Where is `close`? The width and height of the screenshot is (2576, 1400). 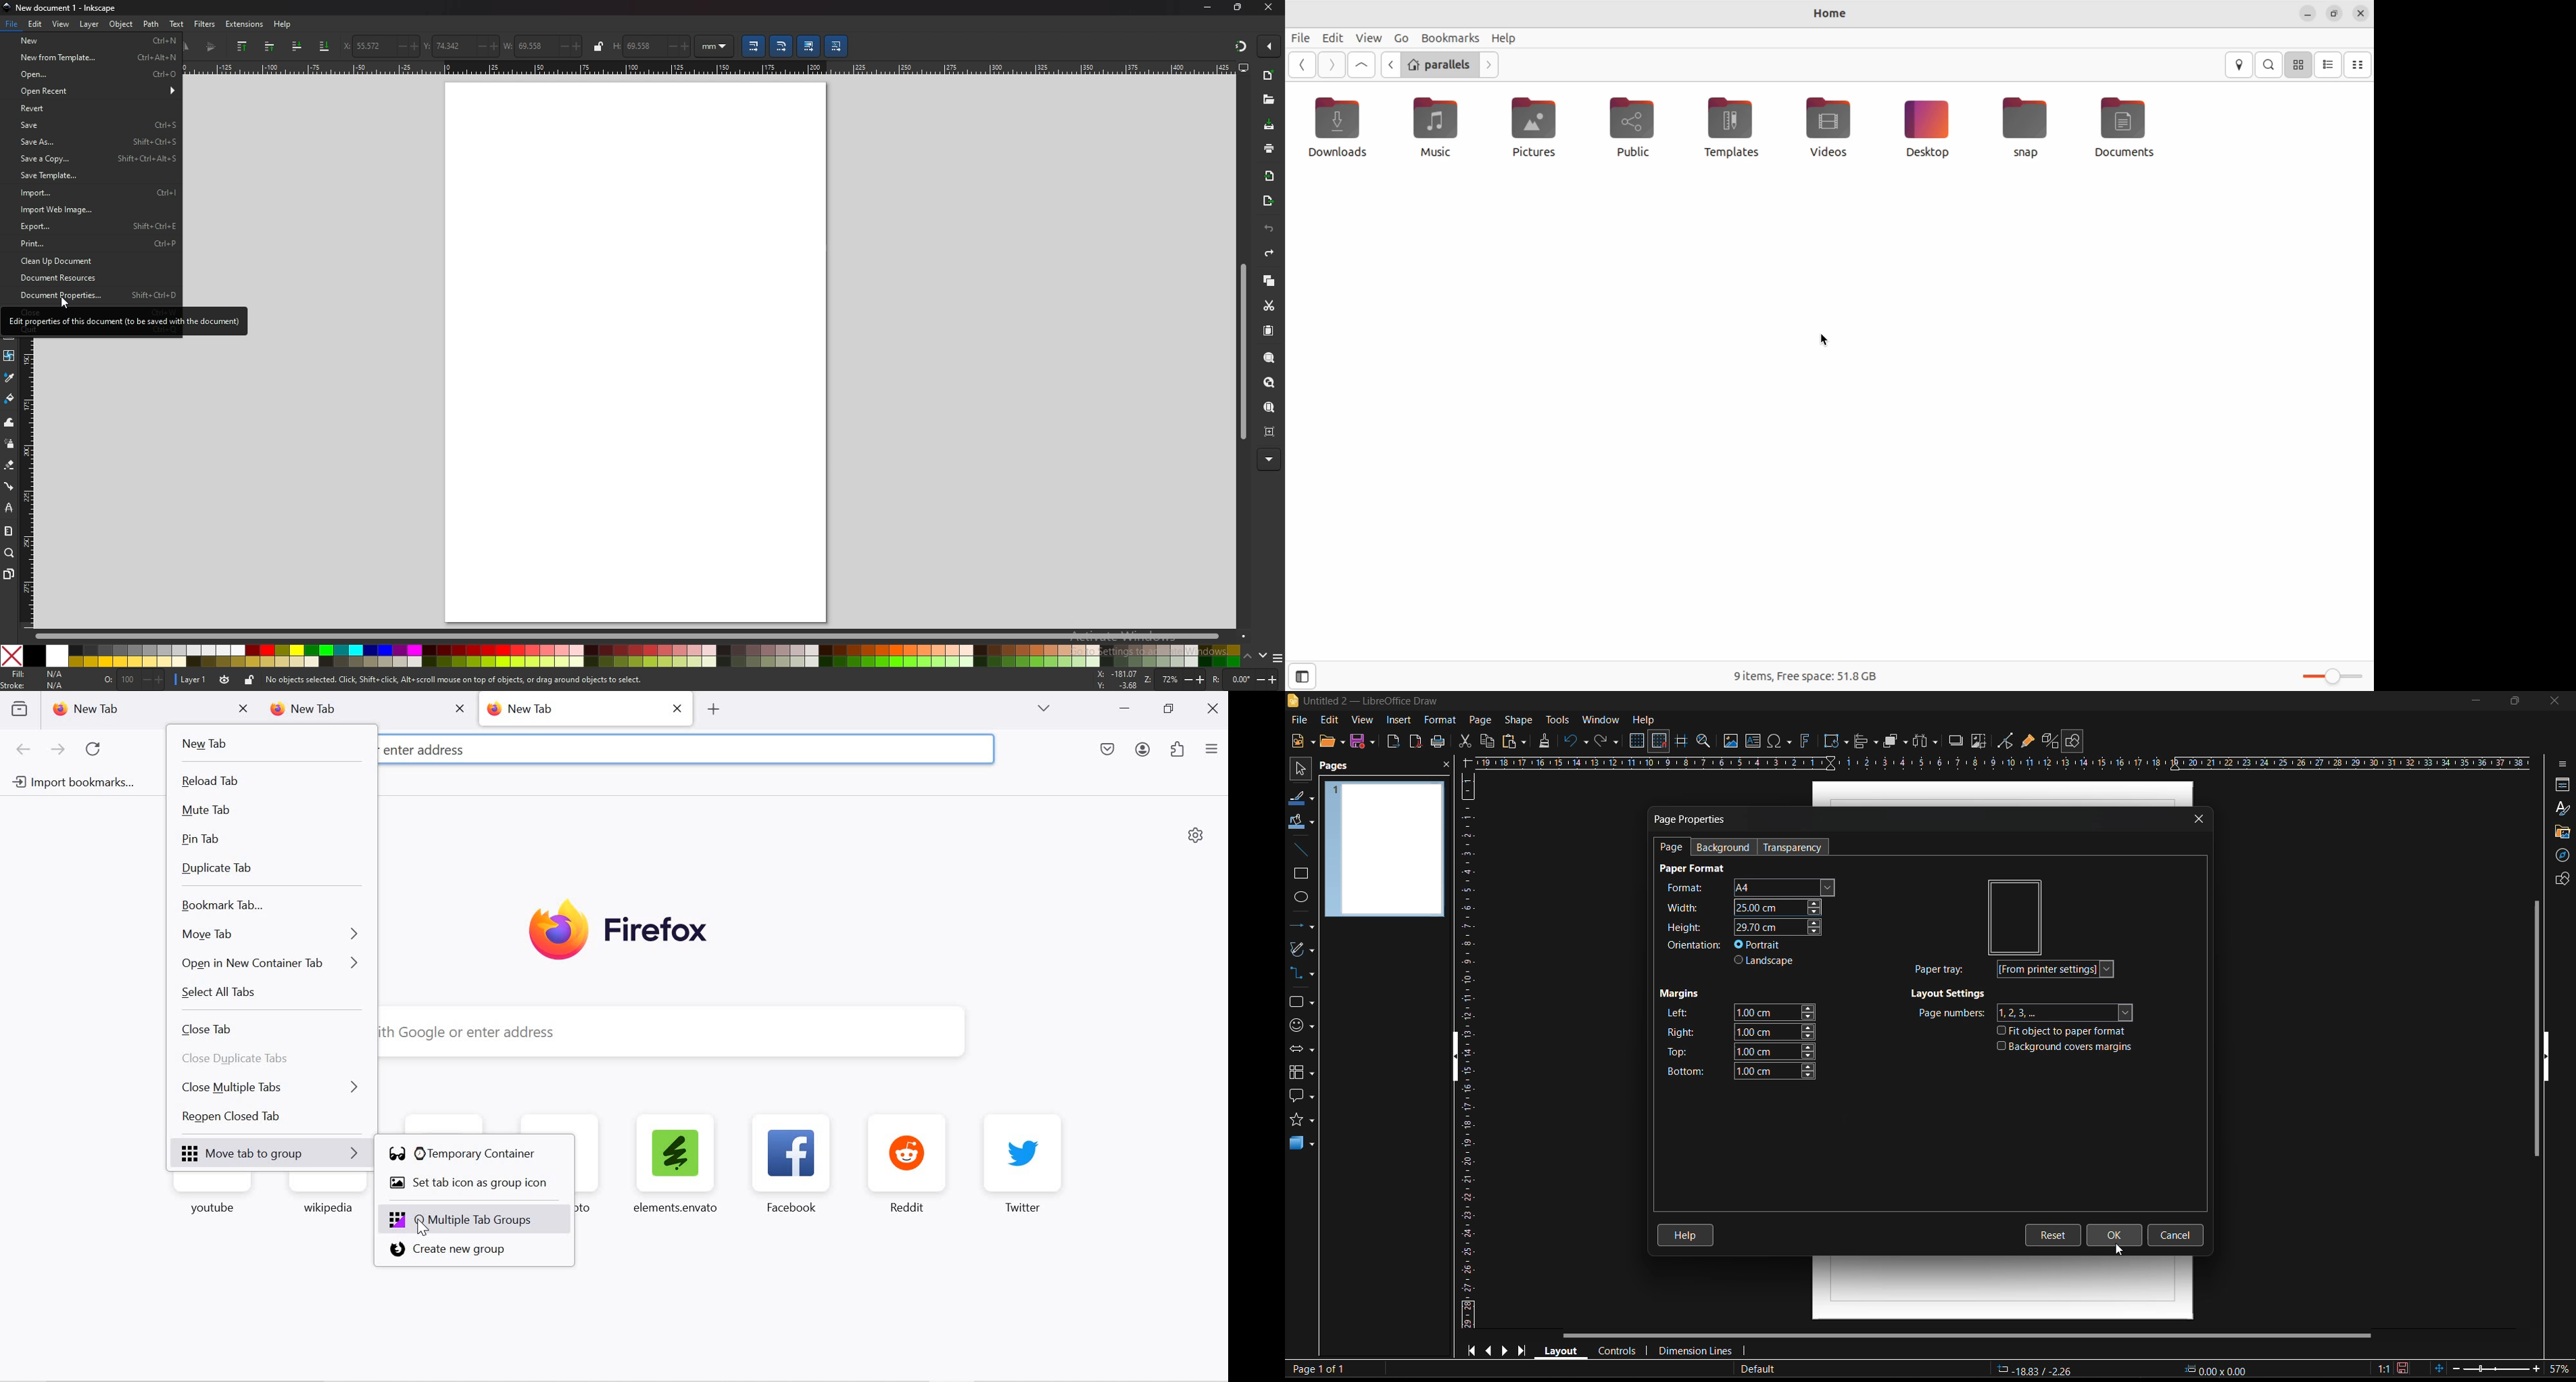 close is located at coordinates (2200, 819).